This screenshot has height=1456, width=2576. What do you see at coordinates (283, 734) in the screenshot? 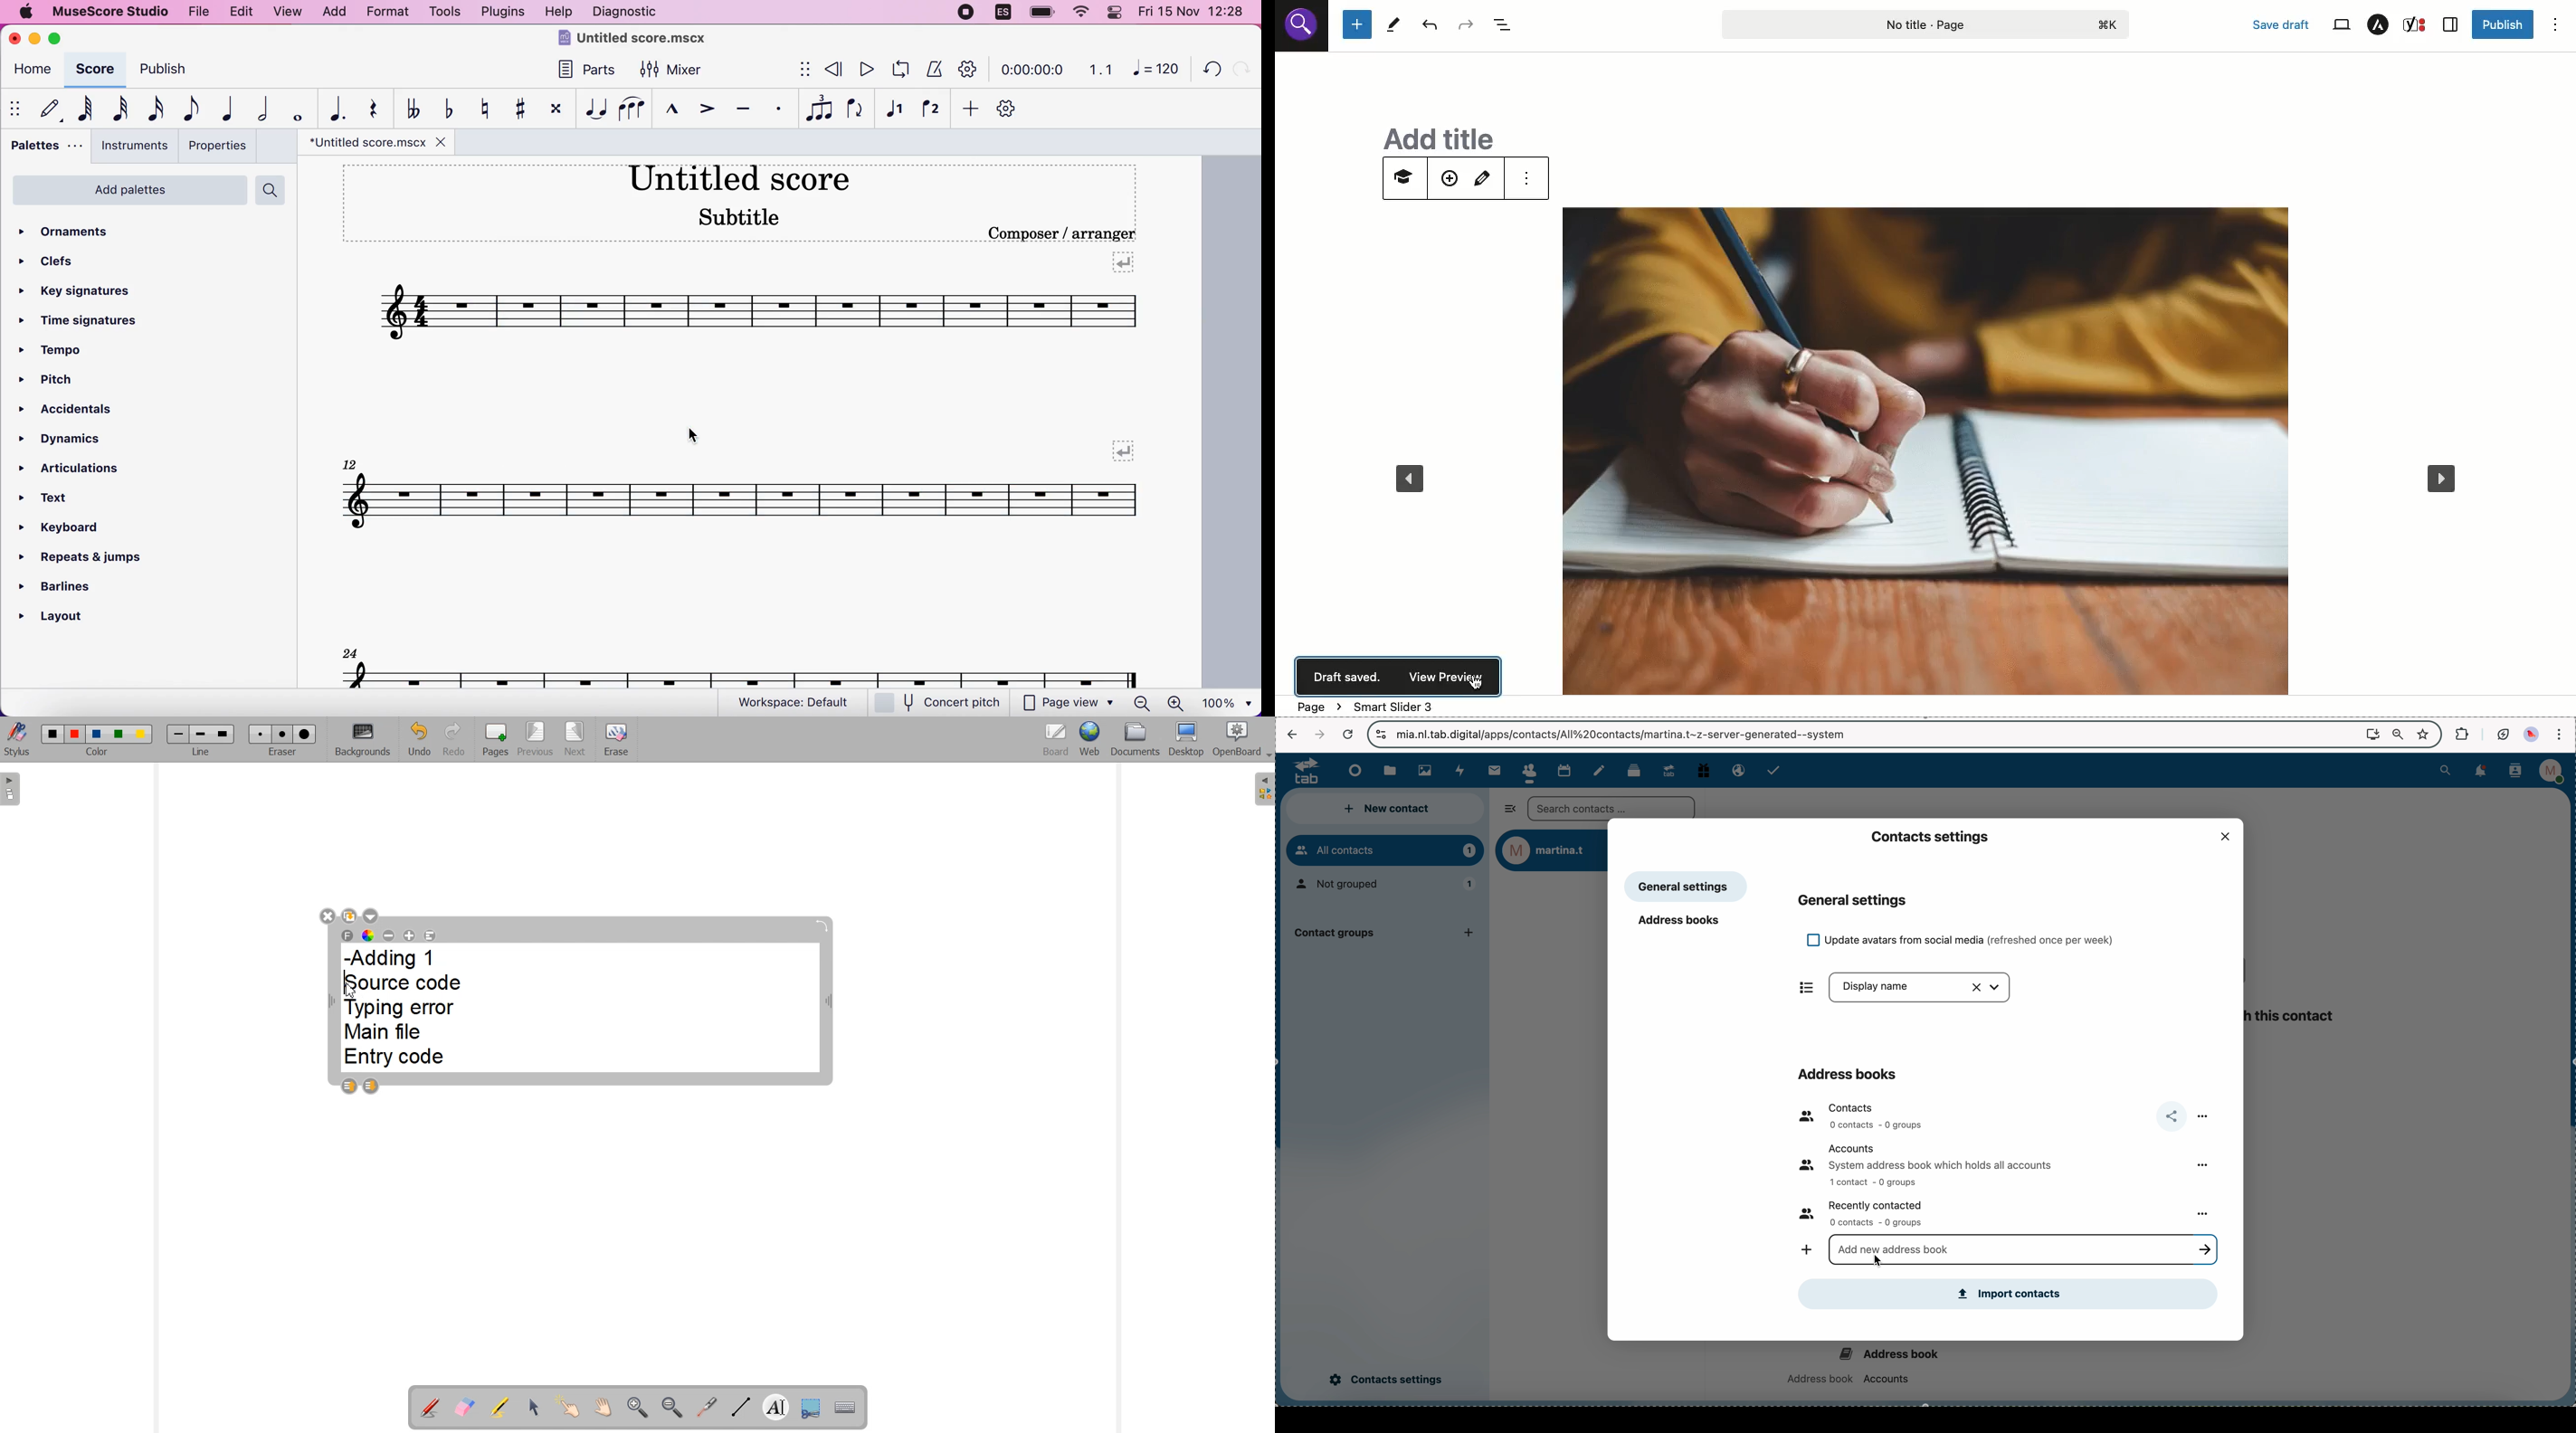
I see `Medium eraser` at bounding box center [283, 734].